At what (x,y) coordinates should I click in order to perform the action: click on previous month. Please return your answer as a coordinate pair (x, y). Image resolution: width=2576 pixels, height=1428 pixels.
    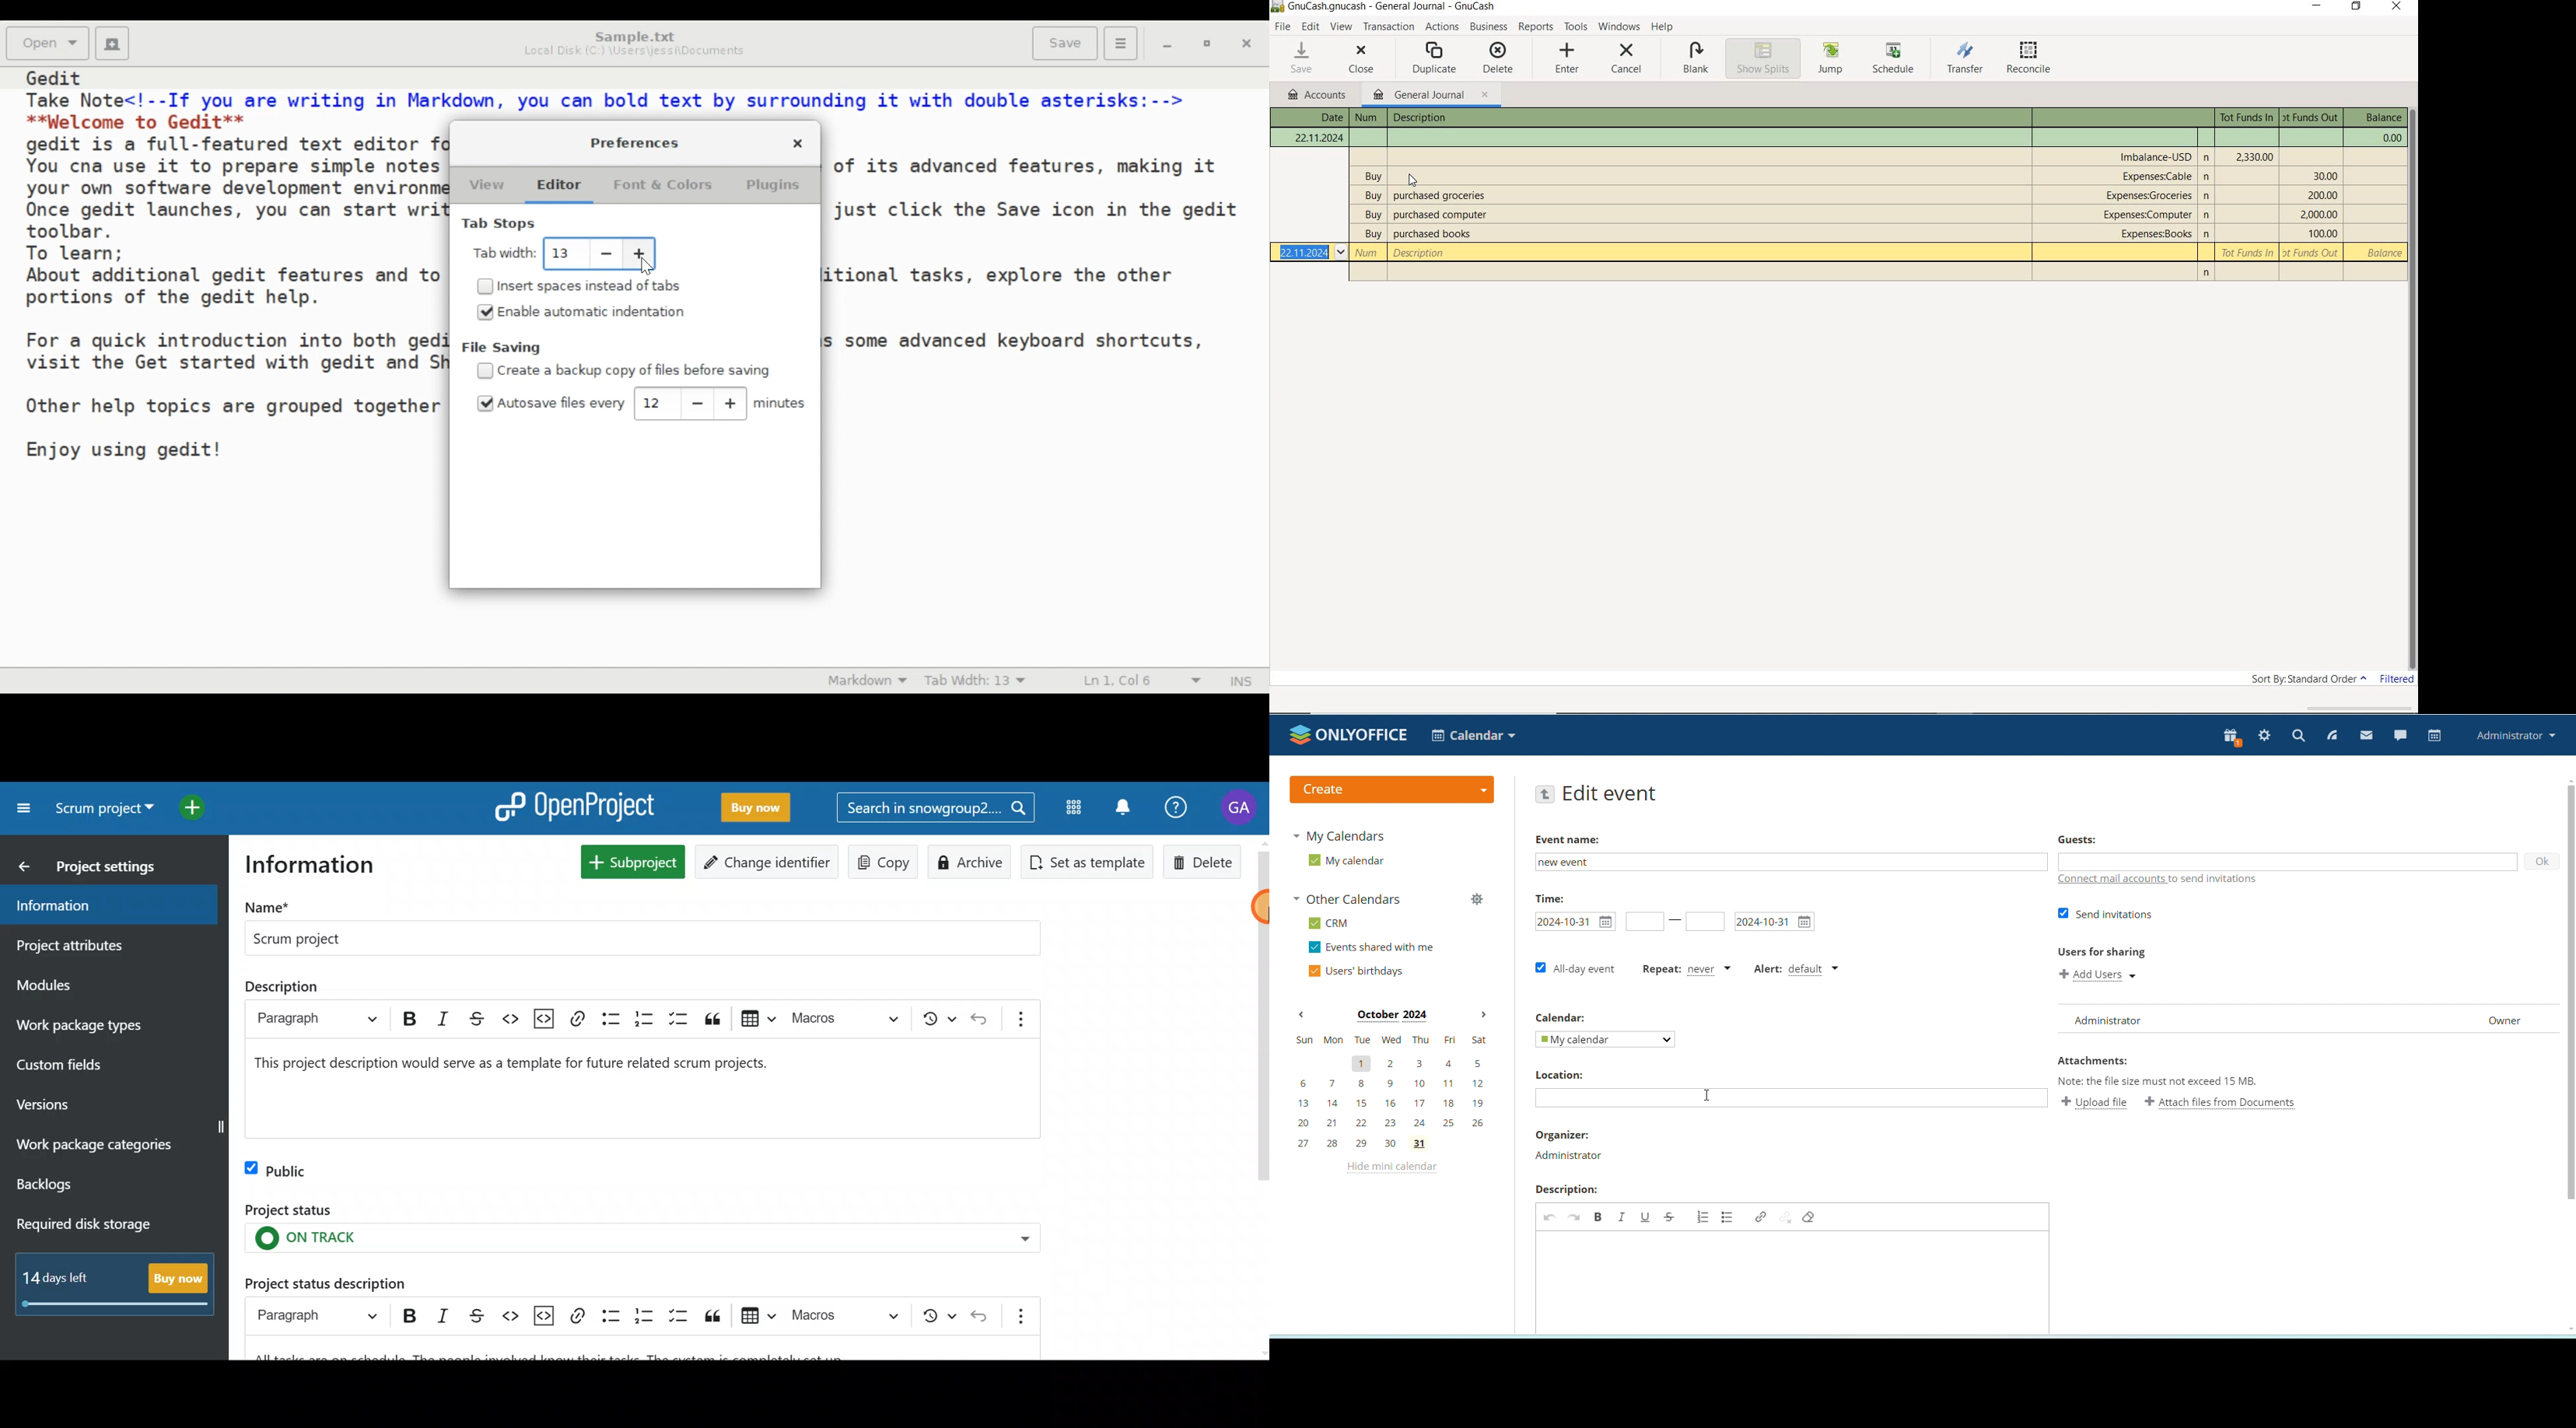
    Looking at the image, I should click on (1301, 1015).